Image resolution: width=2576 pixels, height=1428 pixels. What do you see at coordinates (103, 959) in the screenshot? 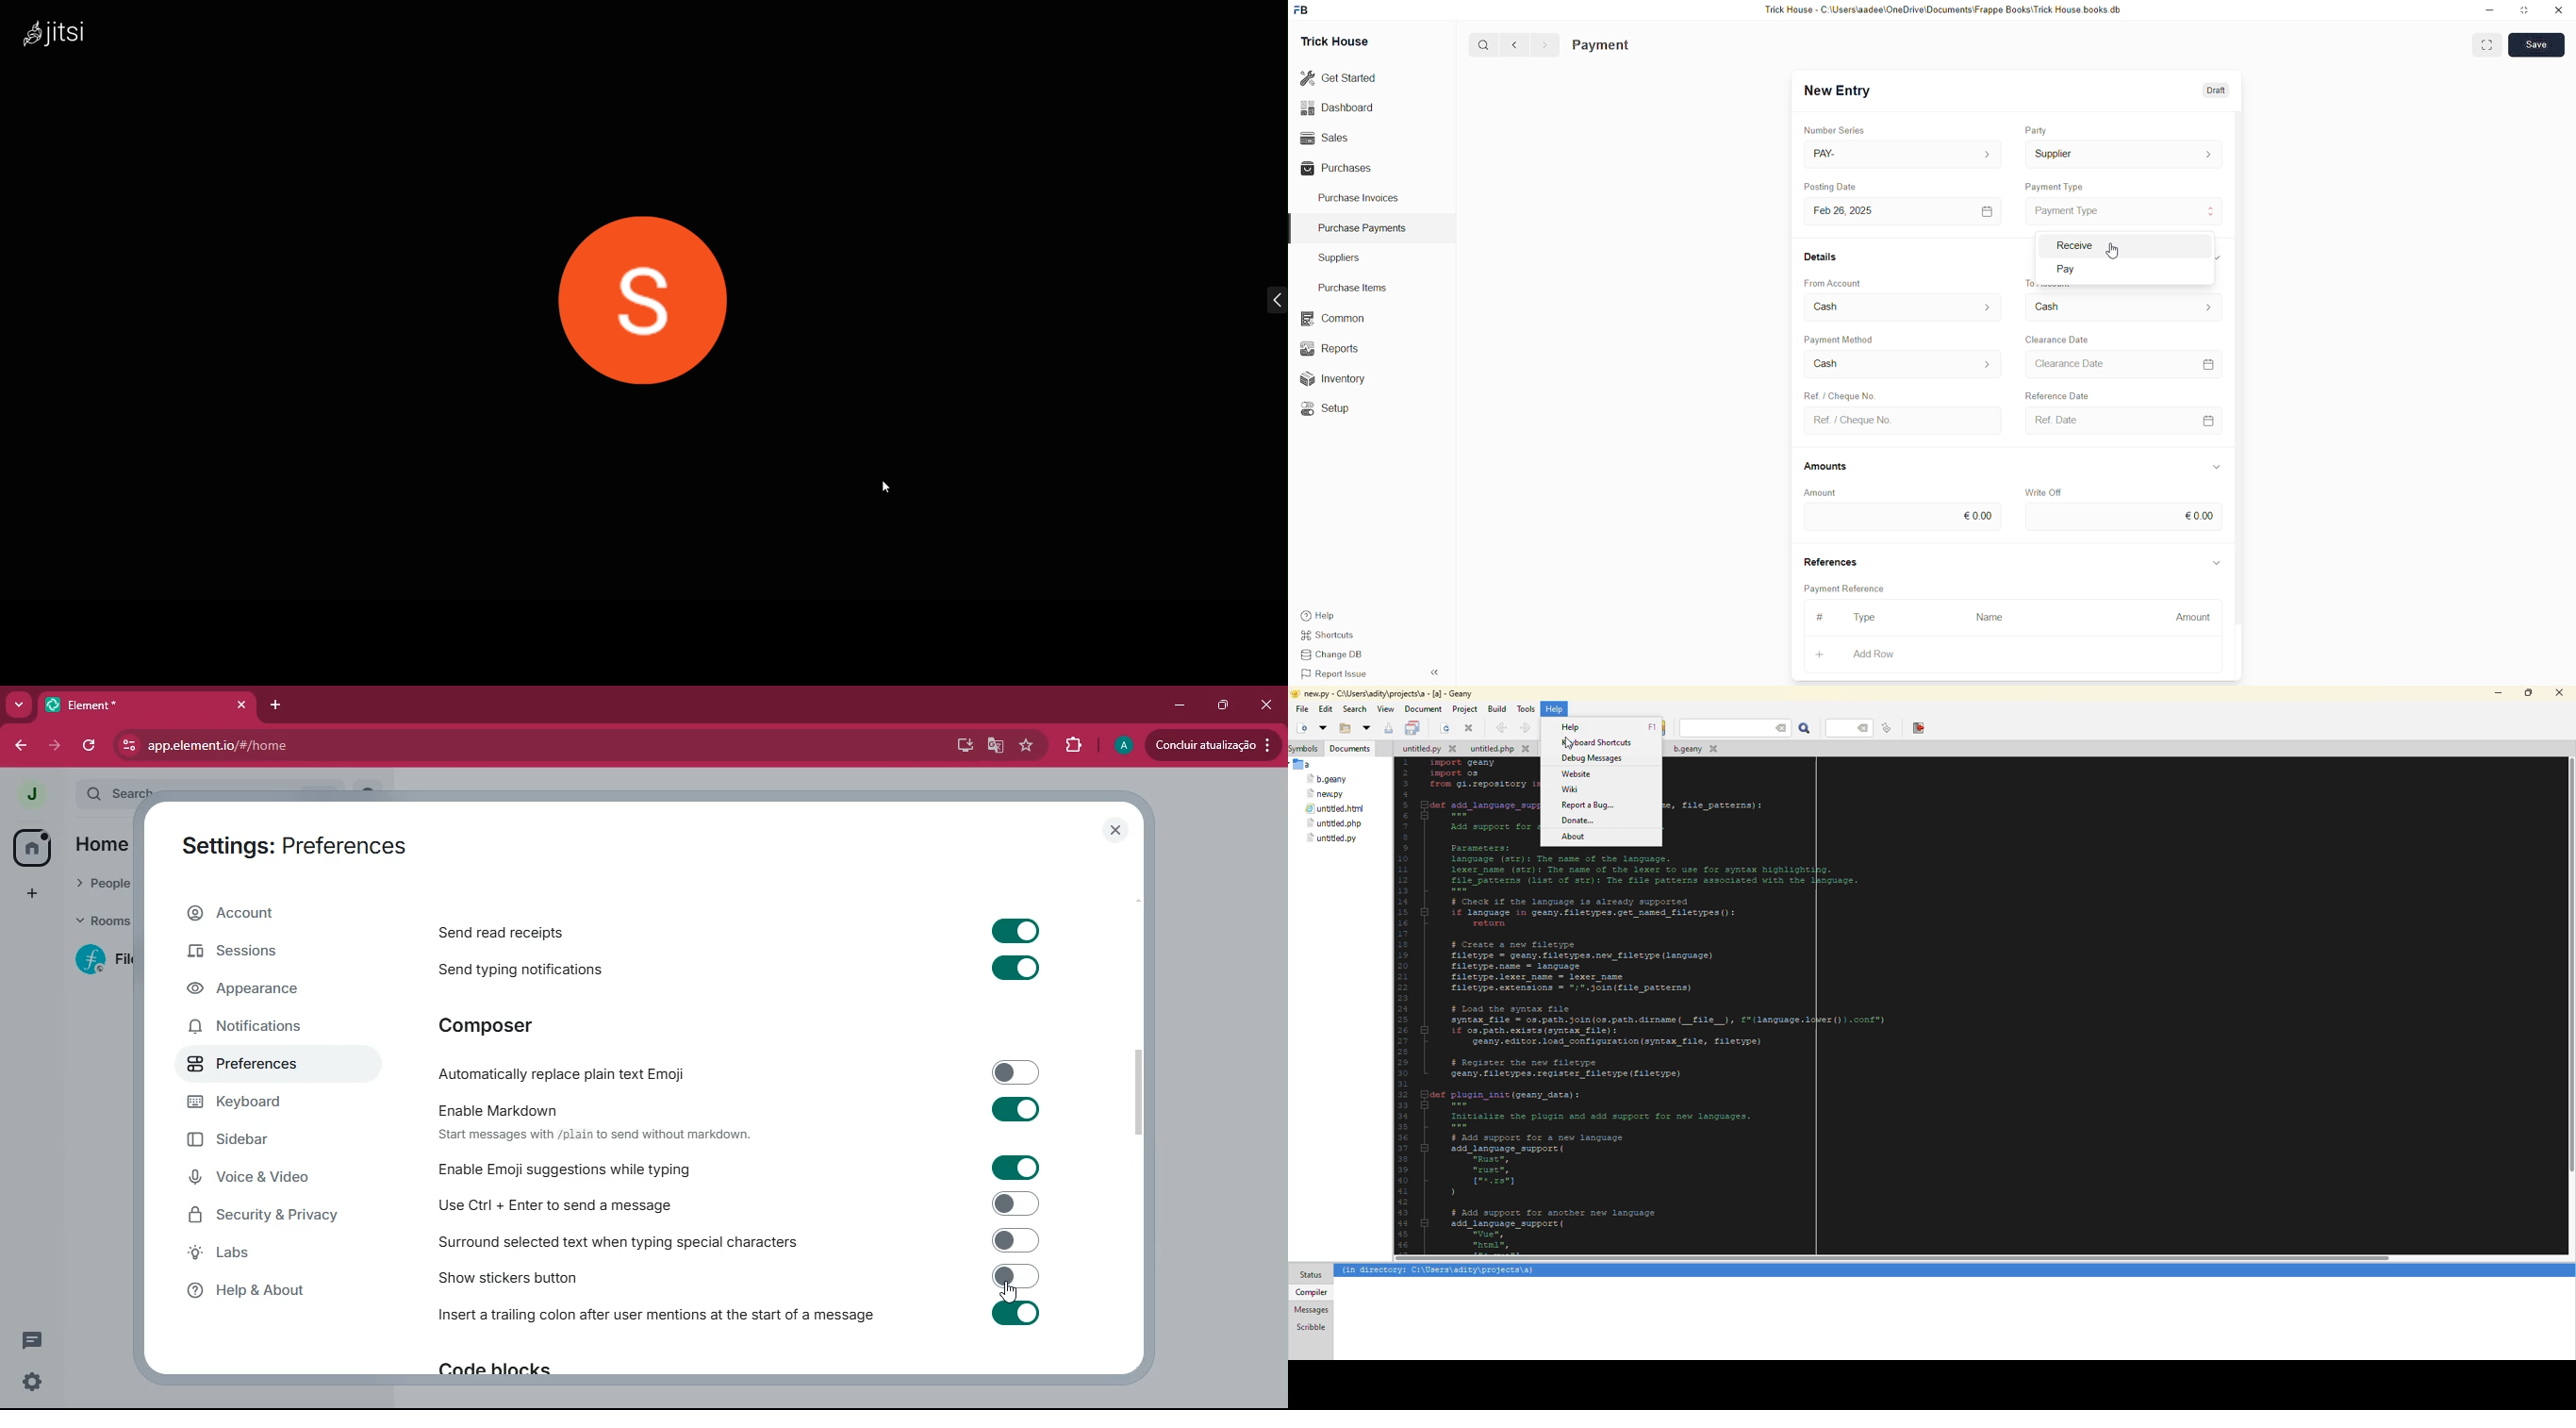
I see `filecoin lotus implementation` at bounding box center [103, 959].